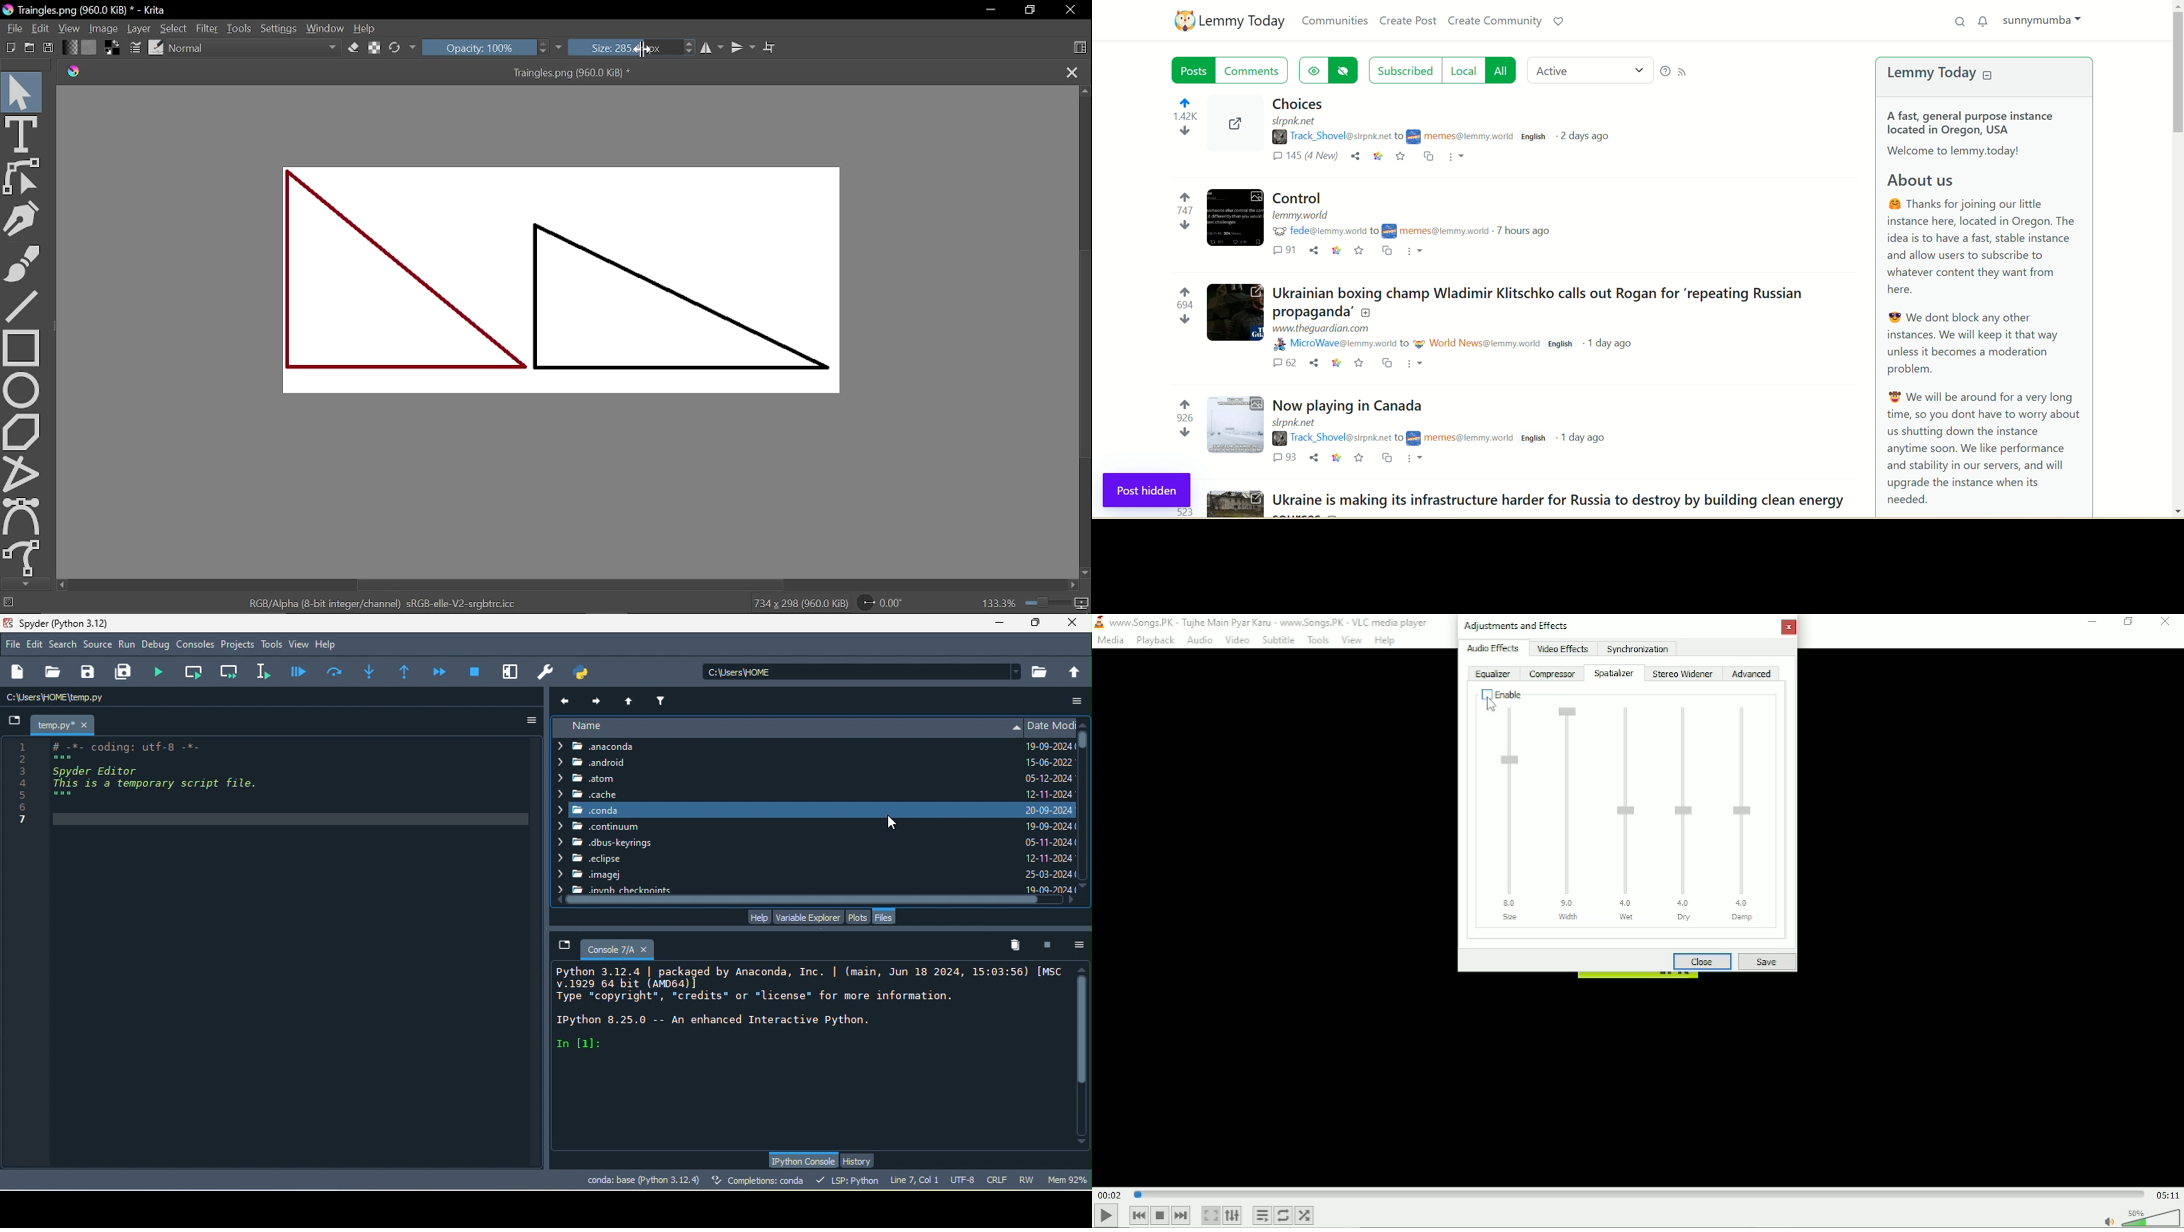 This screenshot has width=2184, height=1232. I want to click on comments, so click(1285, 252).